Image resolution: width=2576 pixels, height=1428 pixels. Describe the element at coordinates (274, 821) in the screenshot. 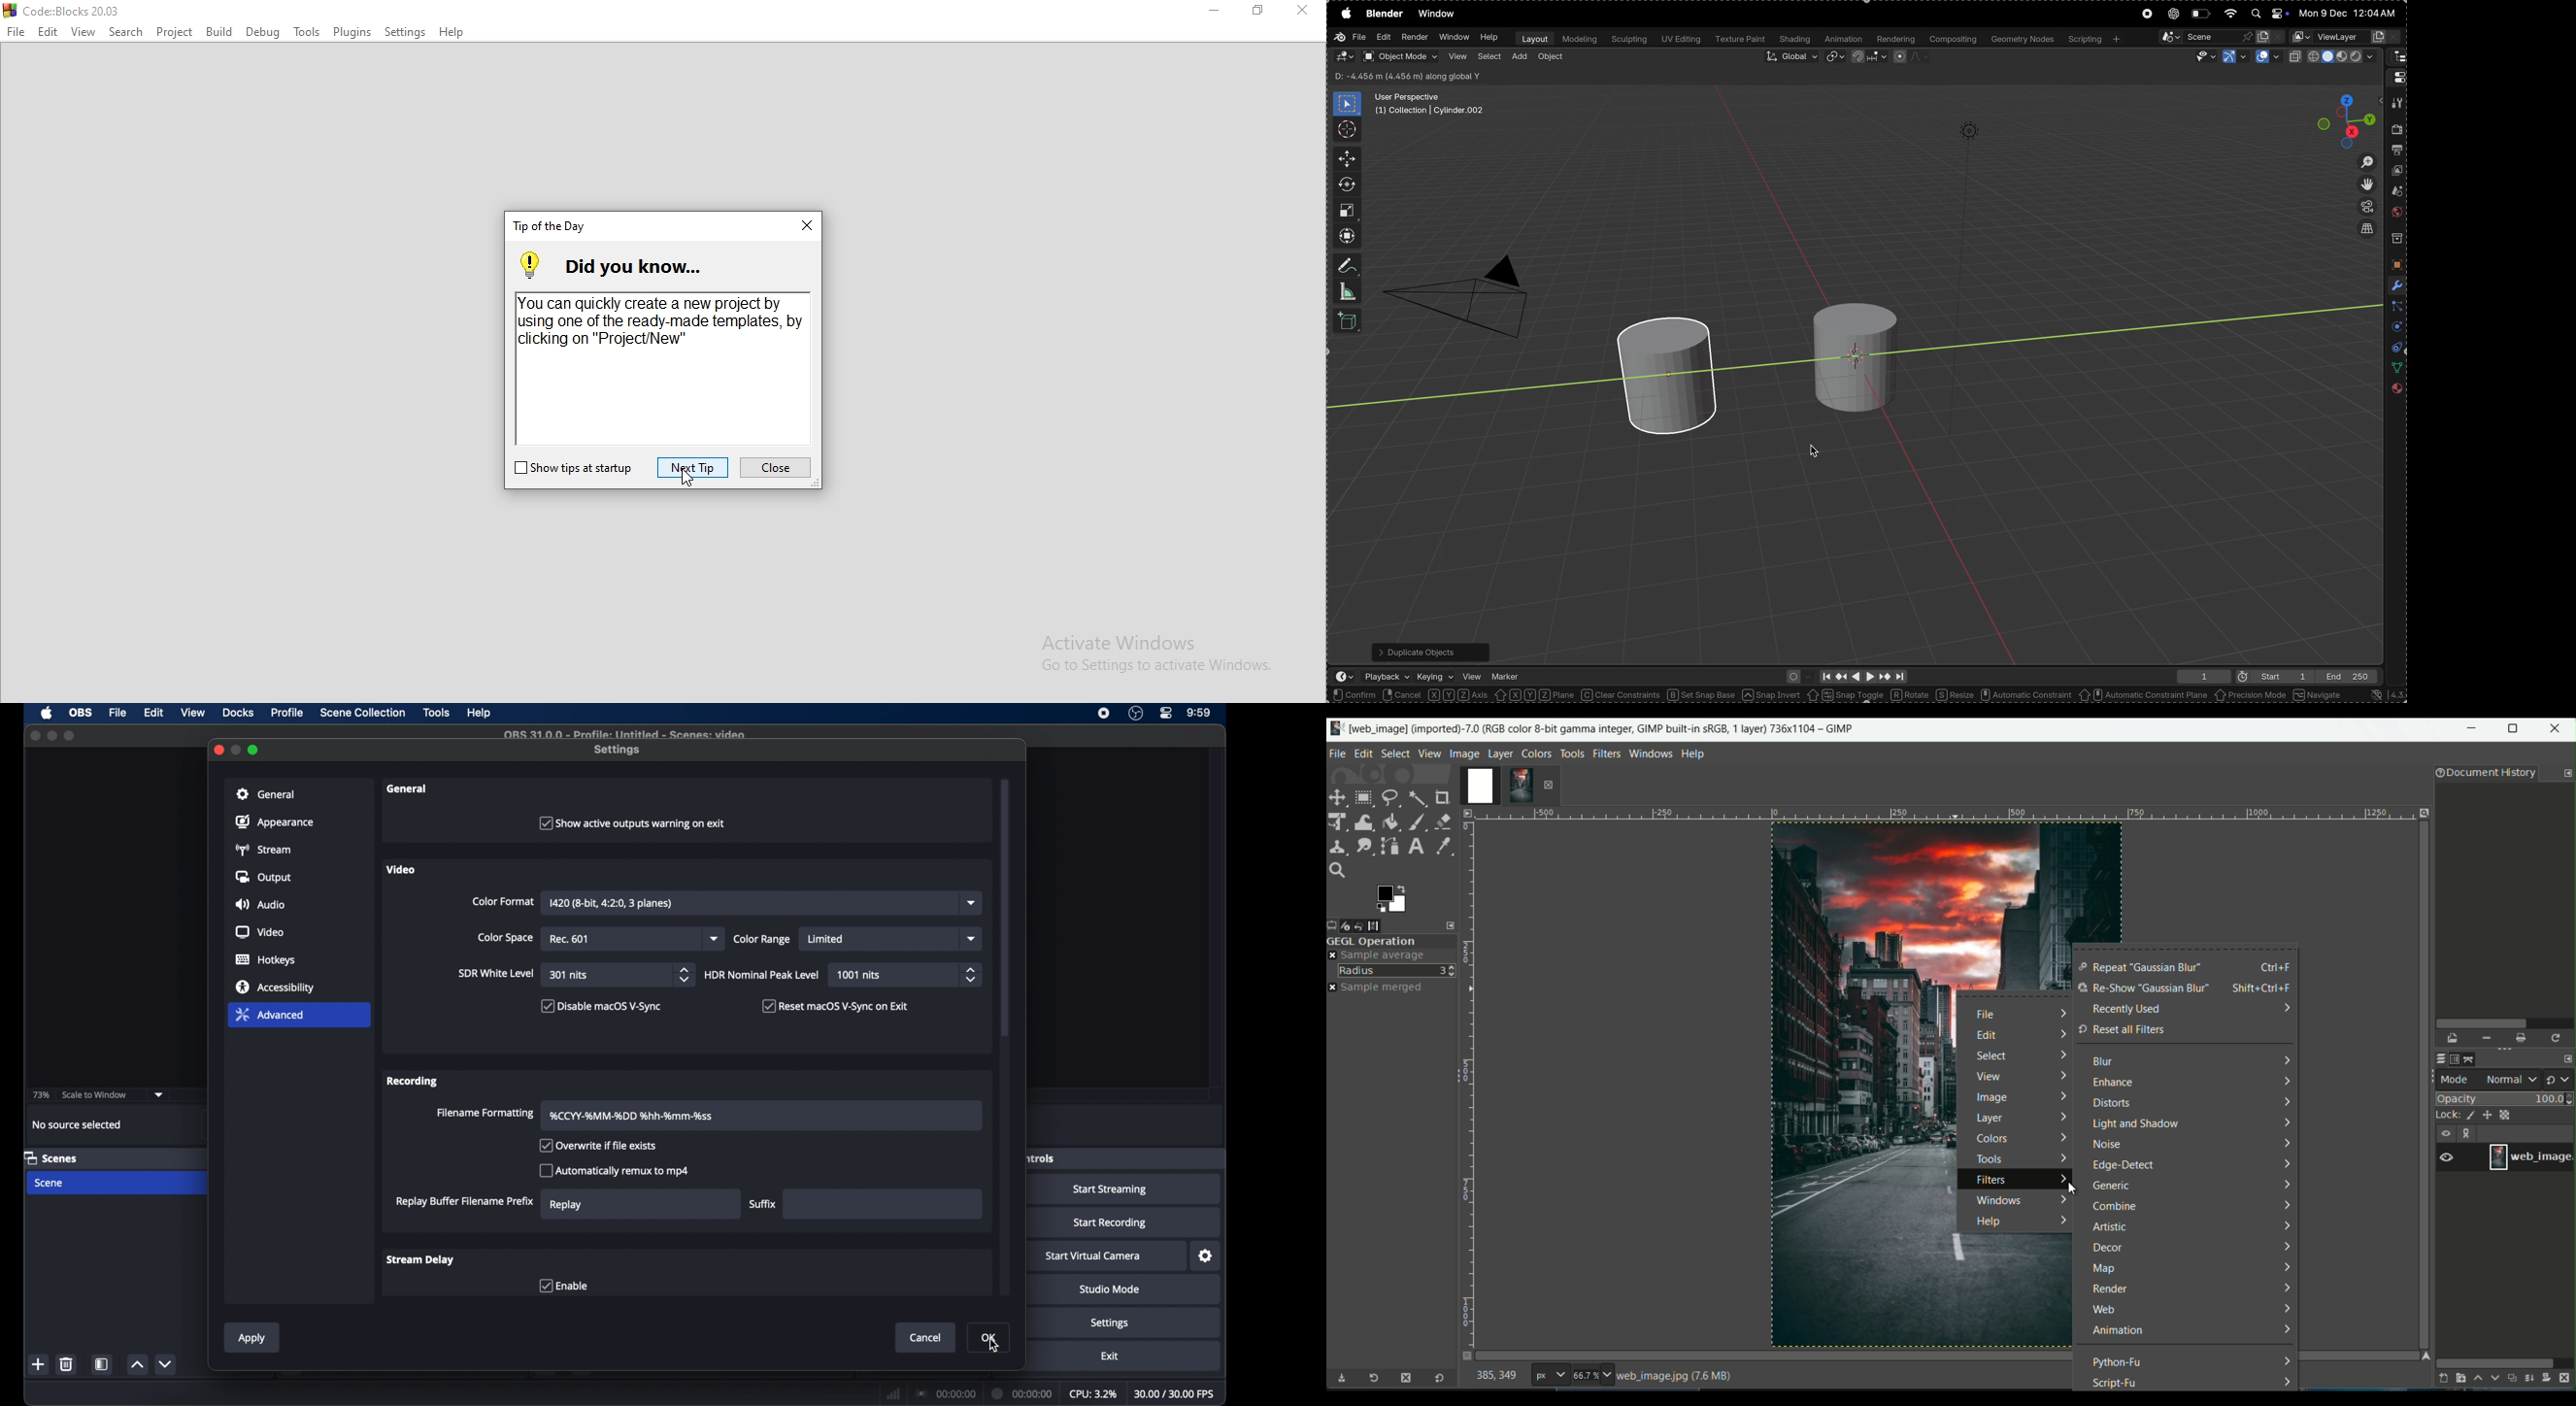

I see `appearance` at that location.